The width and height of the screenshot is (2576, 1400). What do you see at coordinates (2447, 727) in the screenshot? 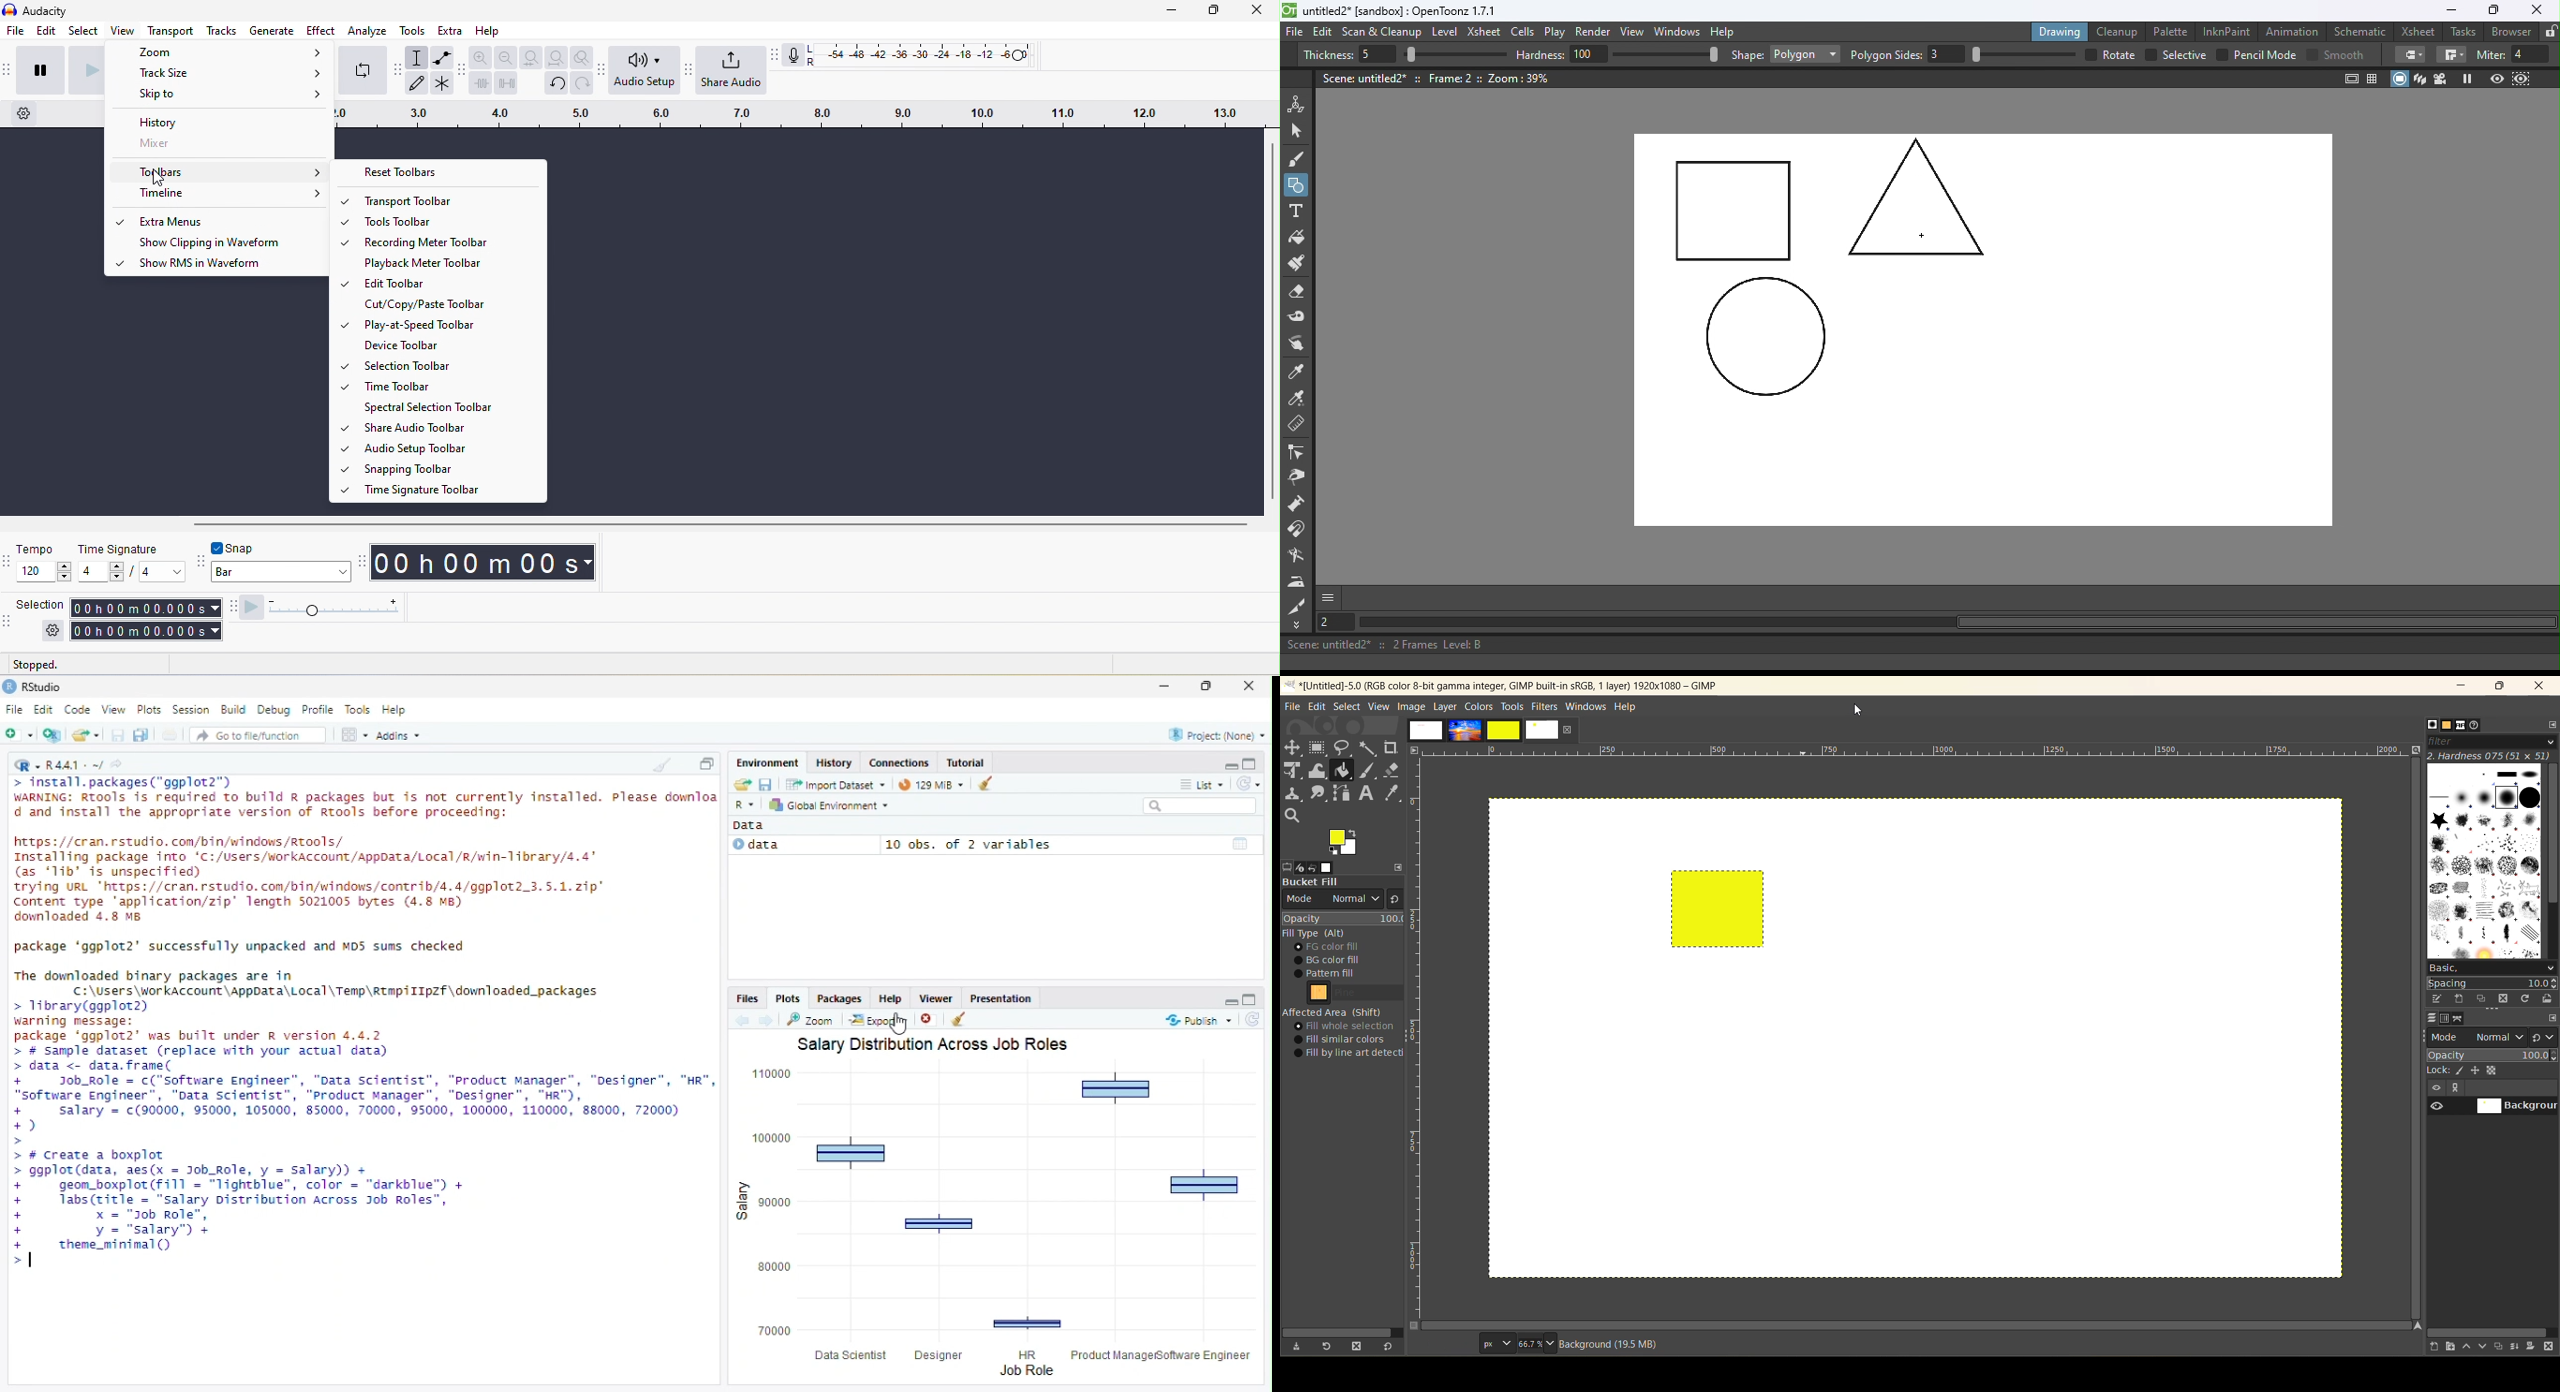
I see `patterns` at bounding box center [2447, 727].